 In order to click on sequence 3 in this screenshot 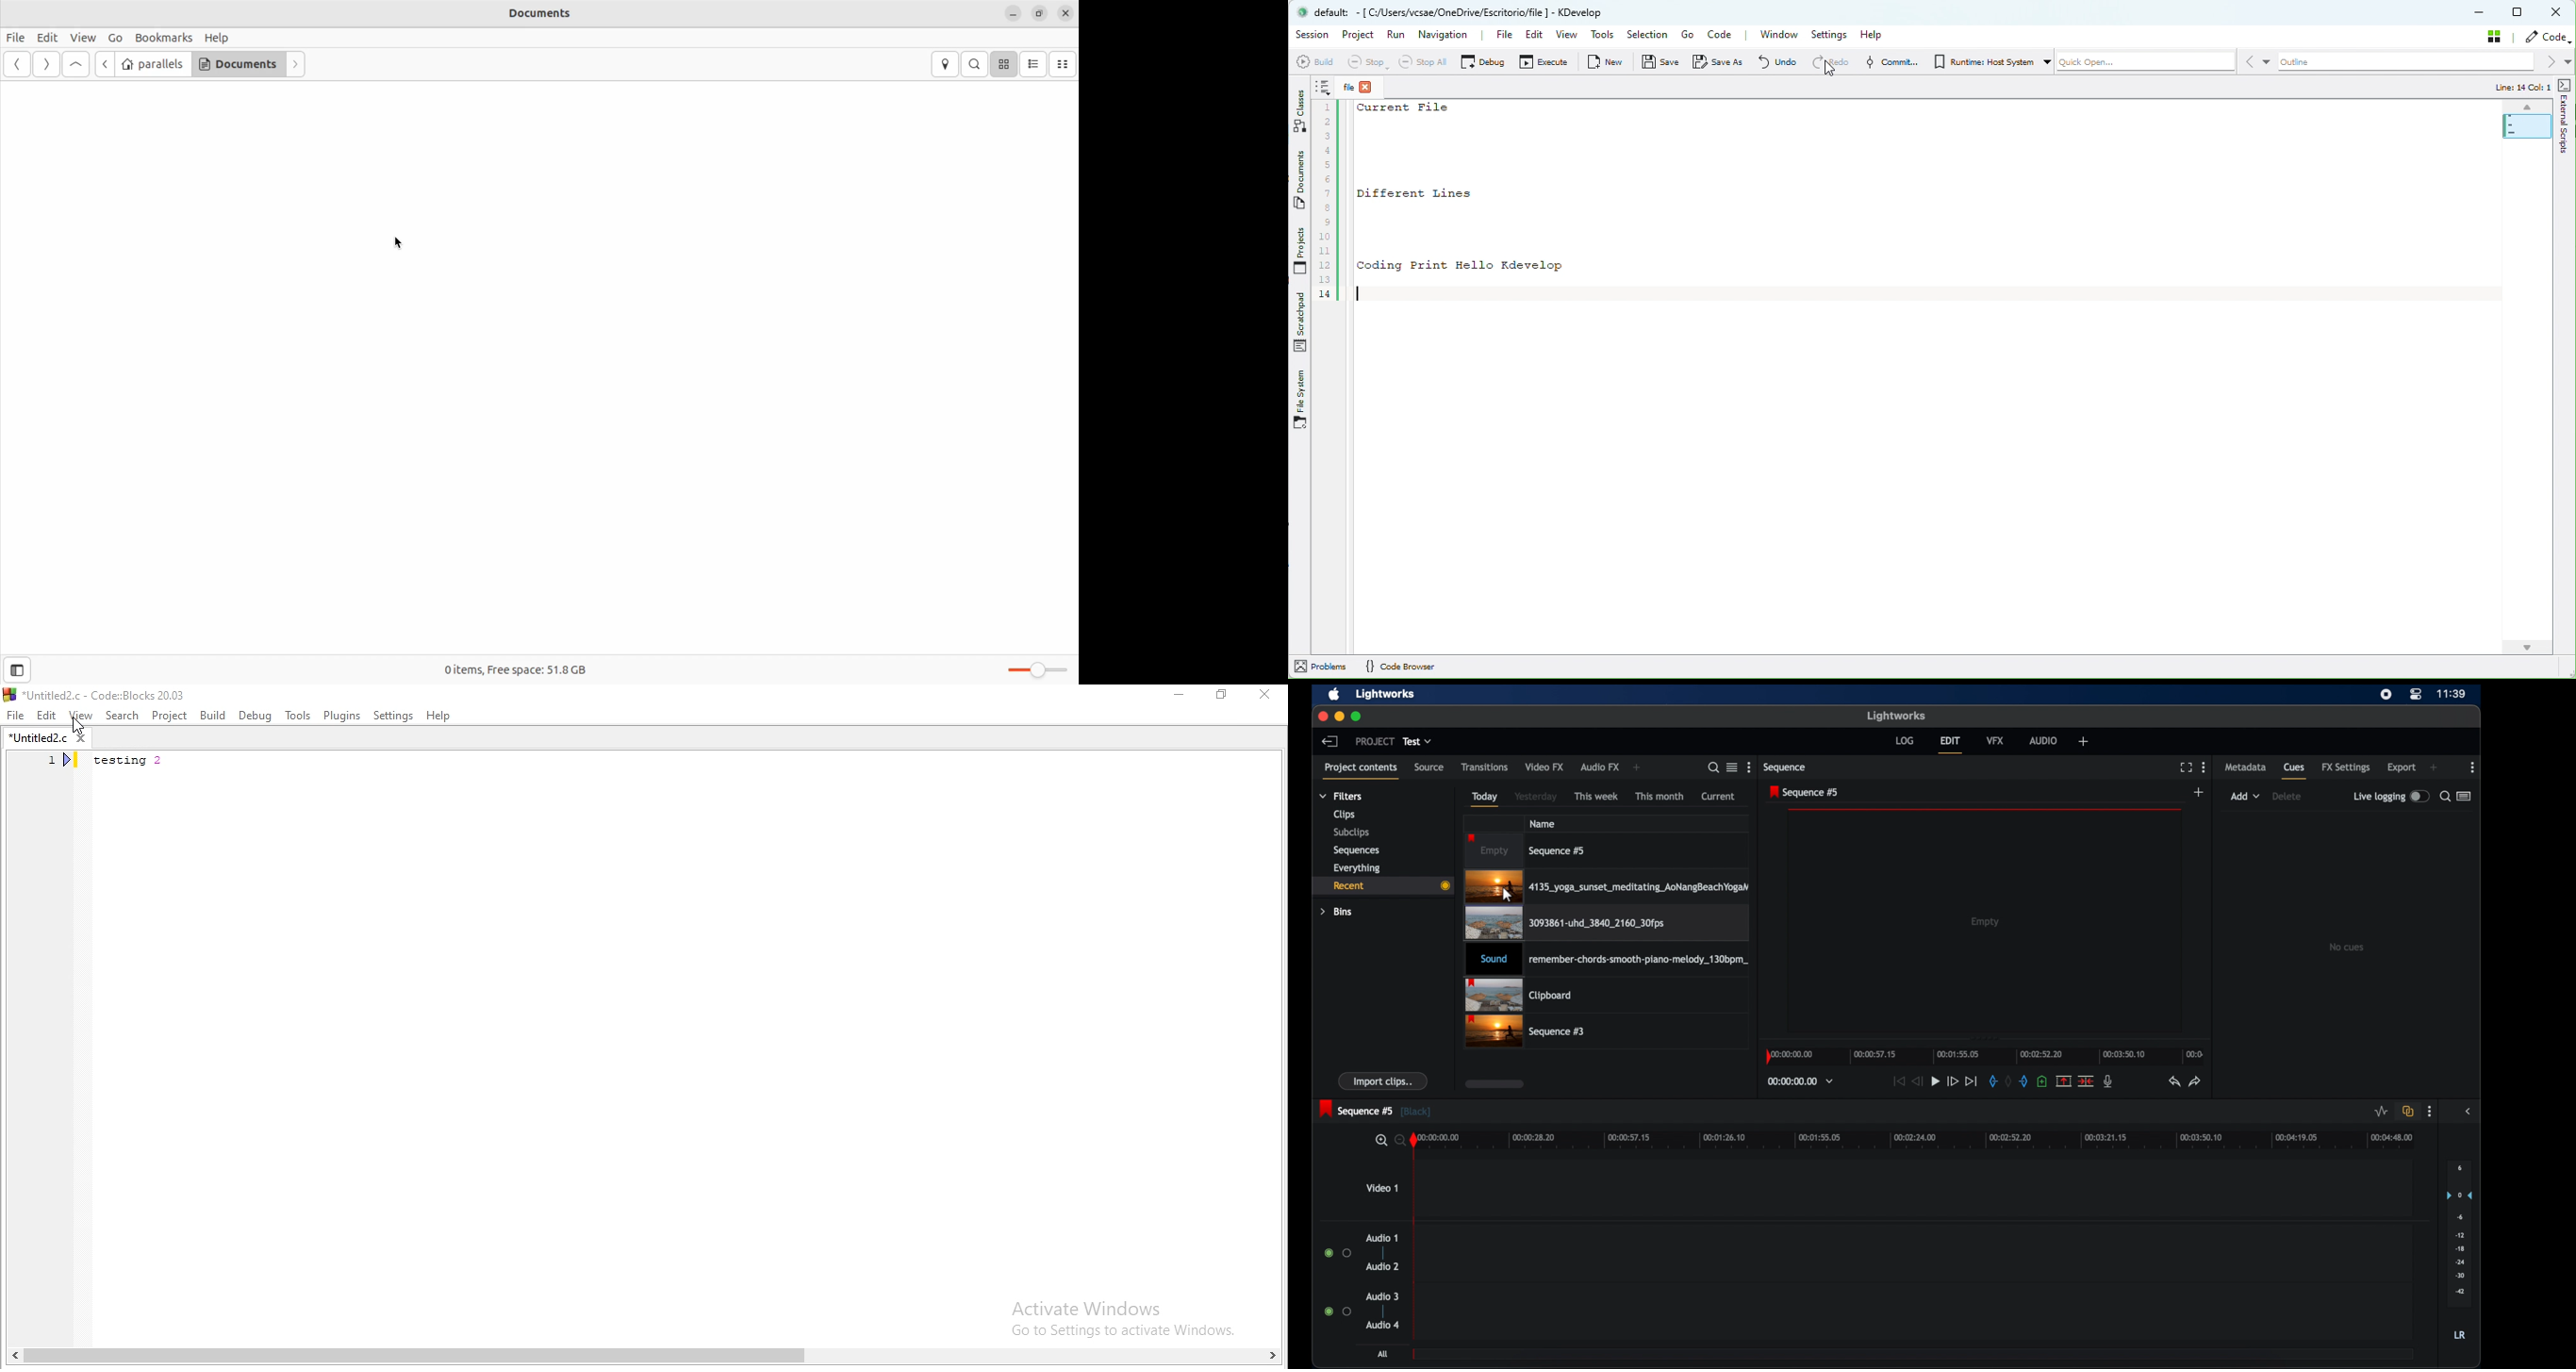, I will do `click(1526, 1032)`.